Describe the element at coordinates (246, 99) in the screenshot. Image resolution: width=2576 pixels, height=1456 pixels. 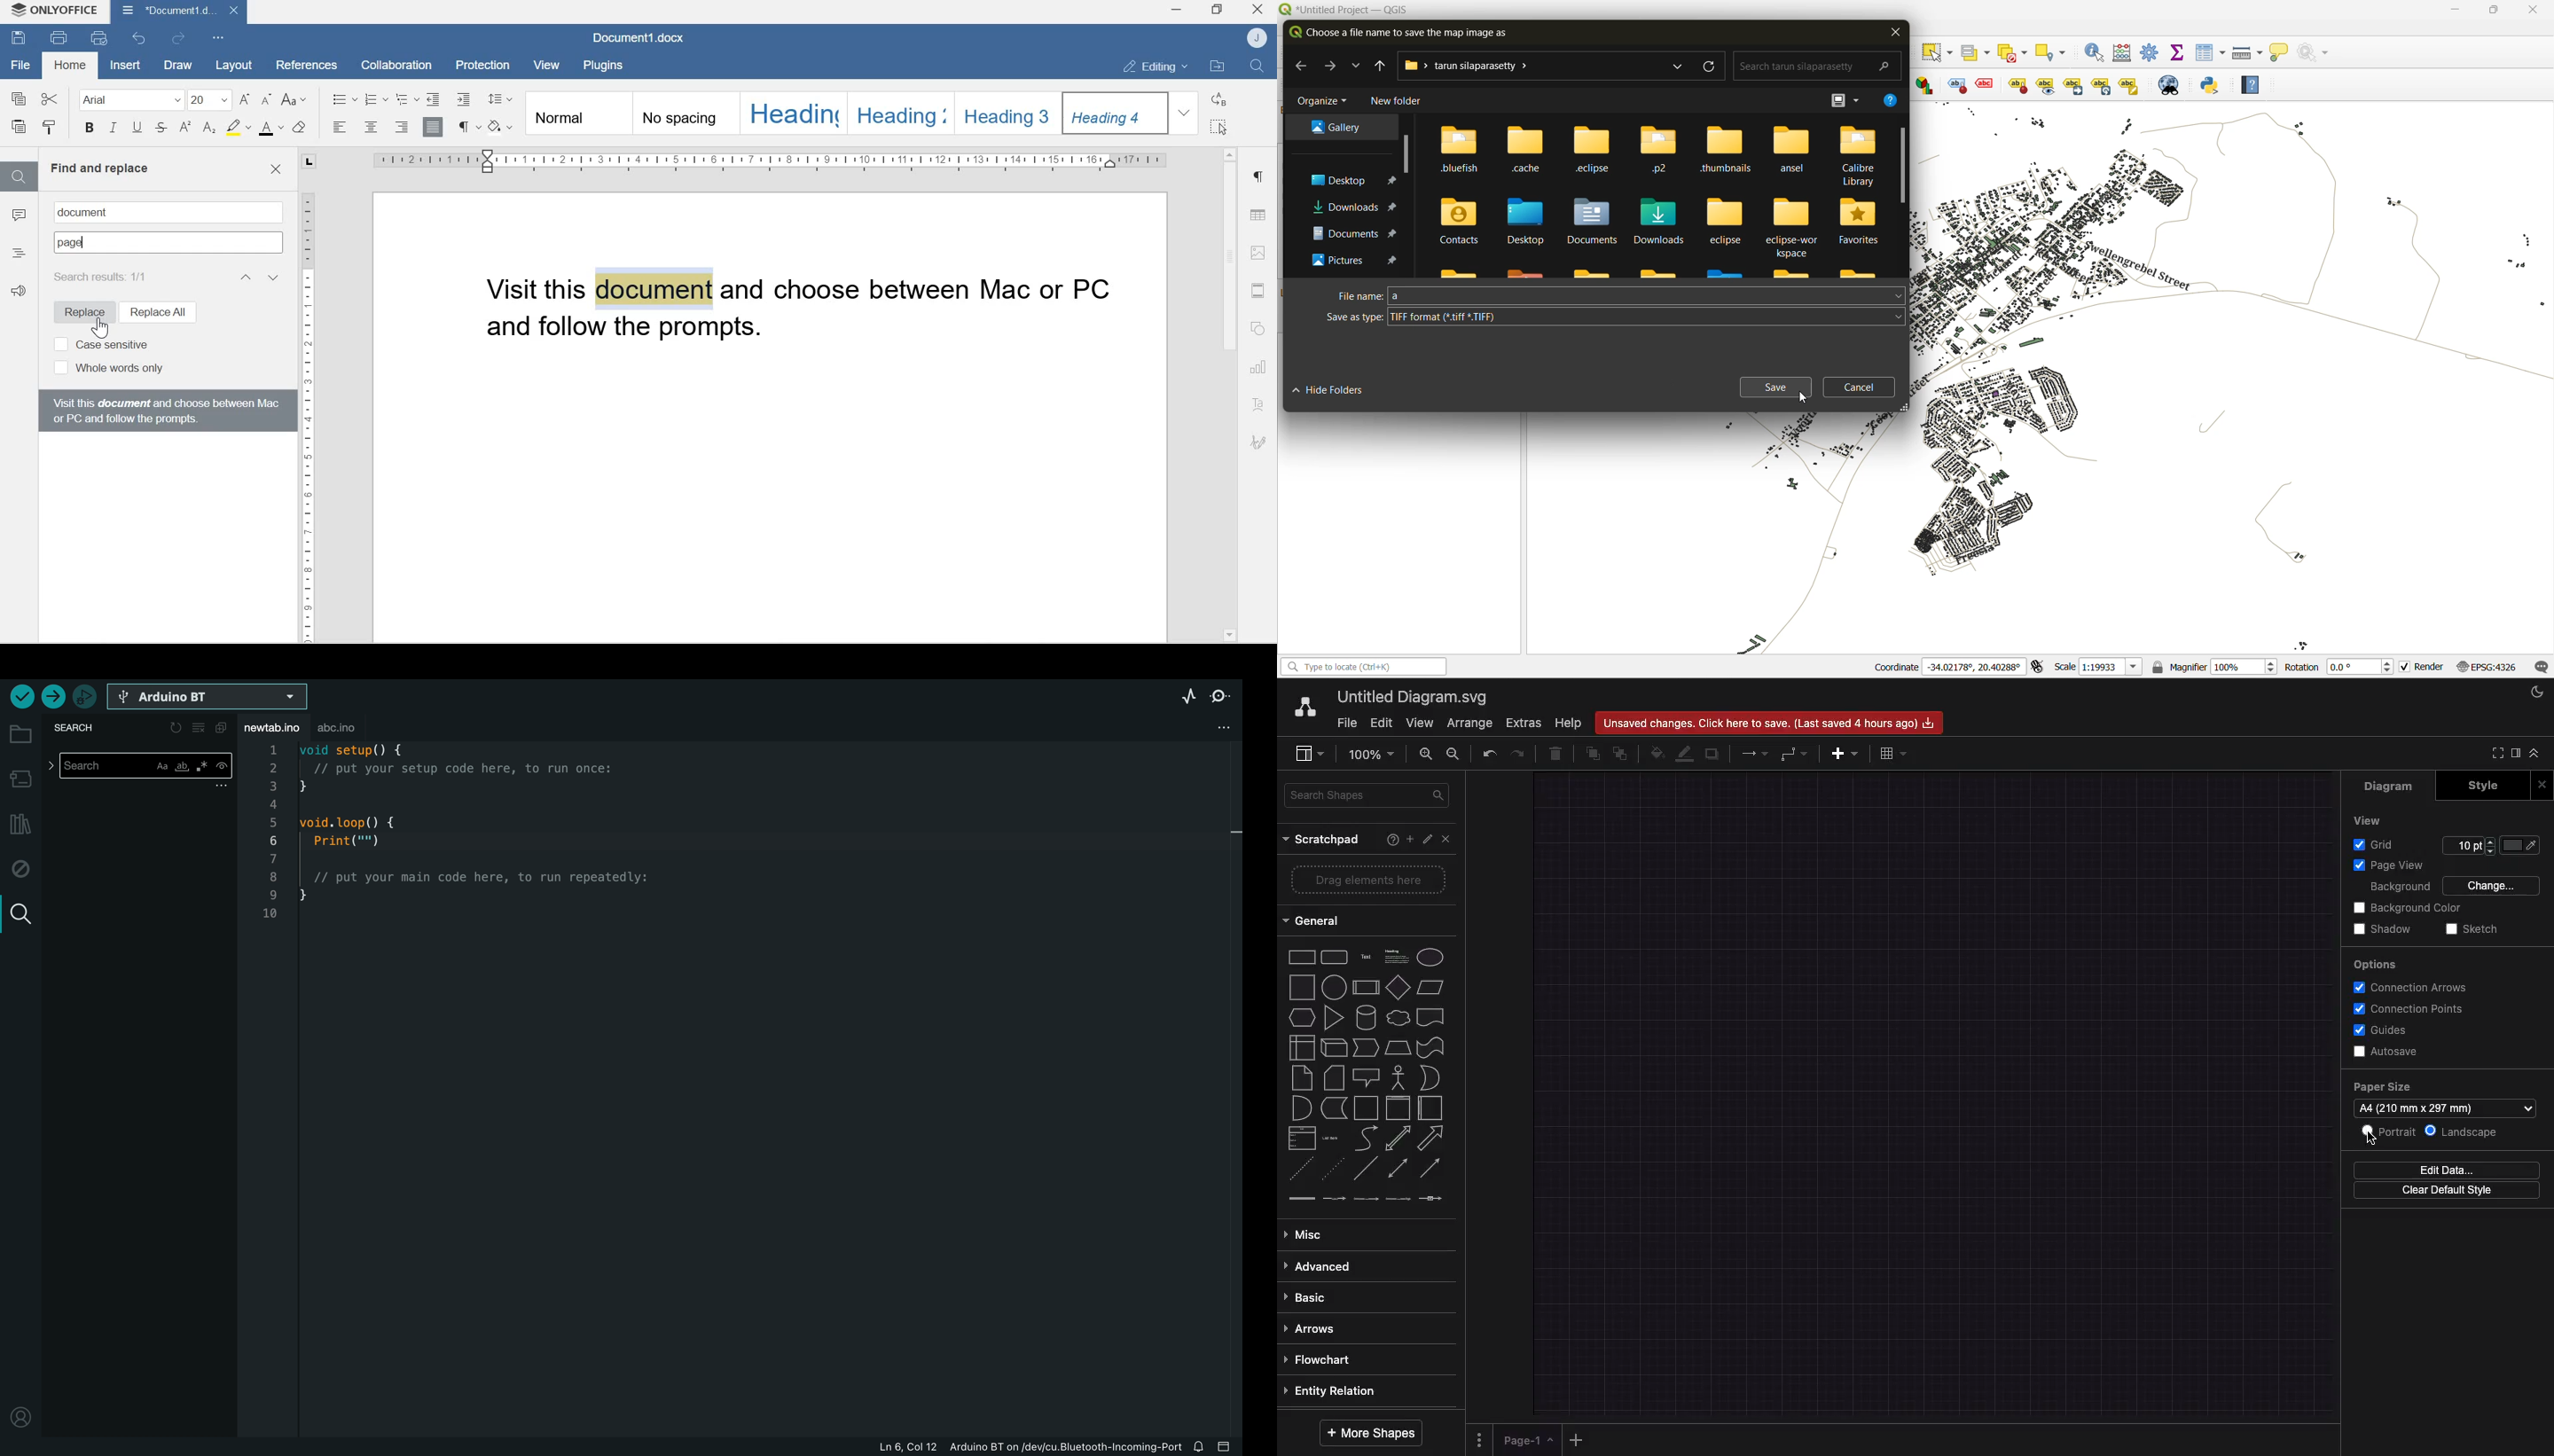
I see `Increment font size` at that location.